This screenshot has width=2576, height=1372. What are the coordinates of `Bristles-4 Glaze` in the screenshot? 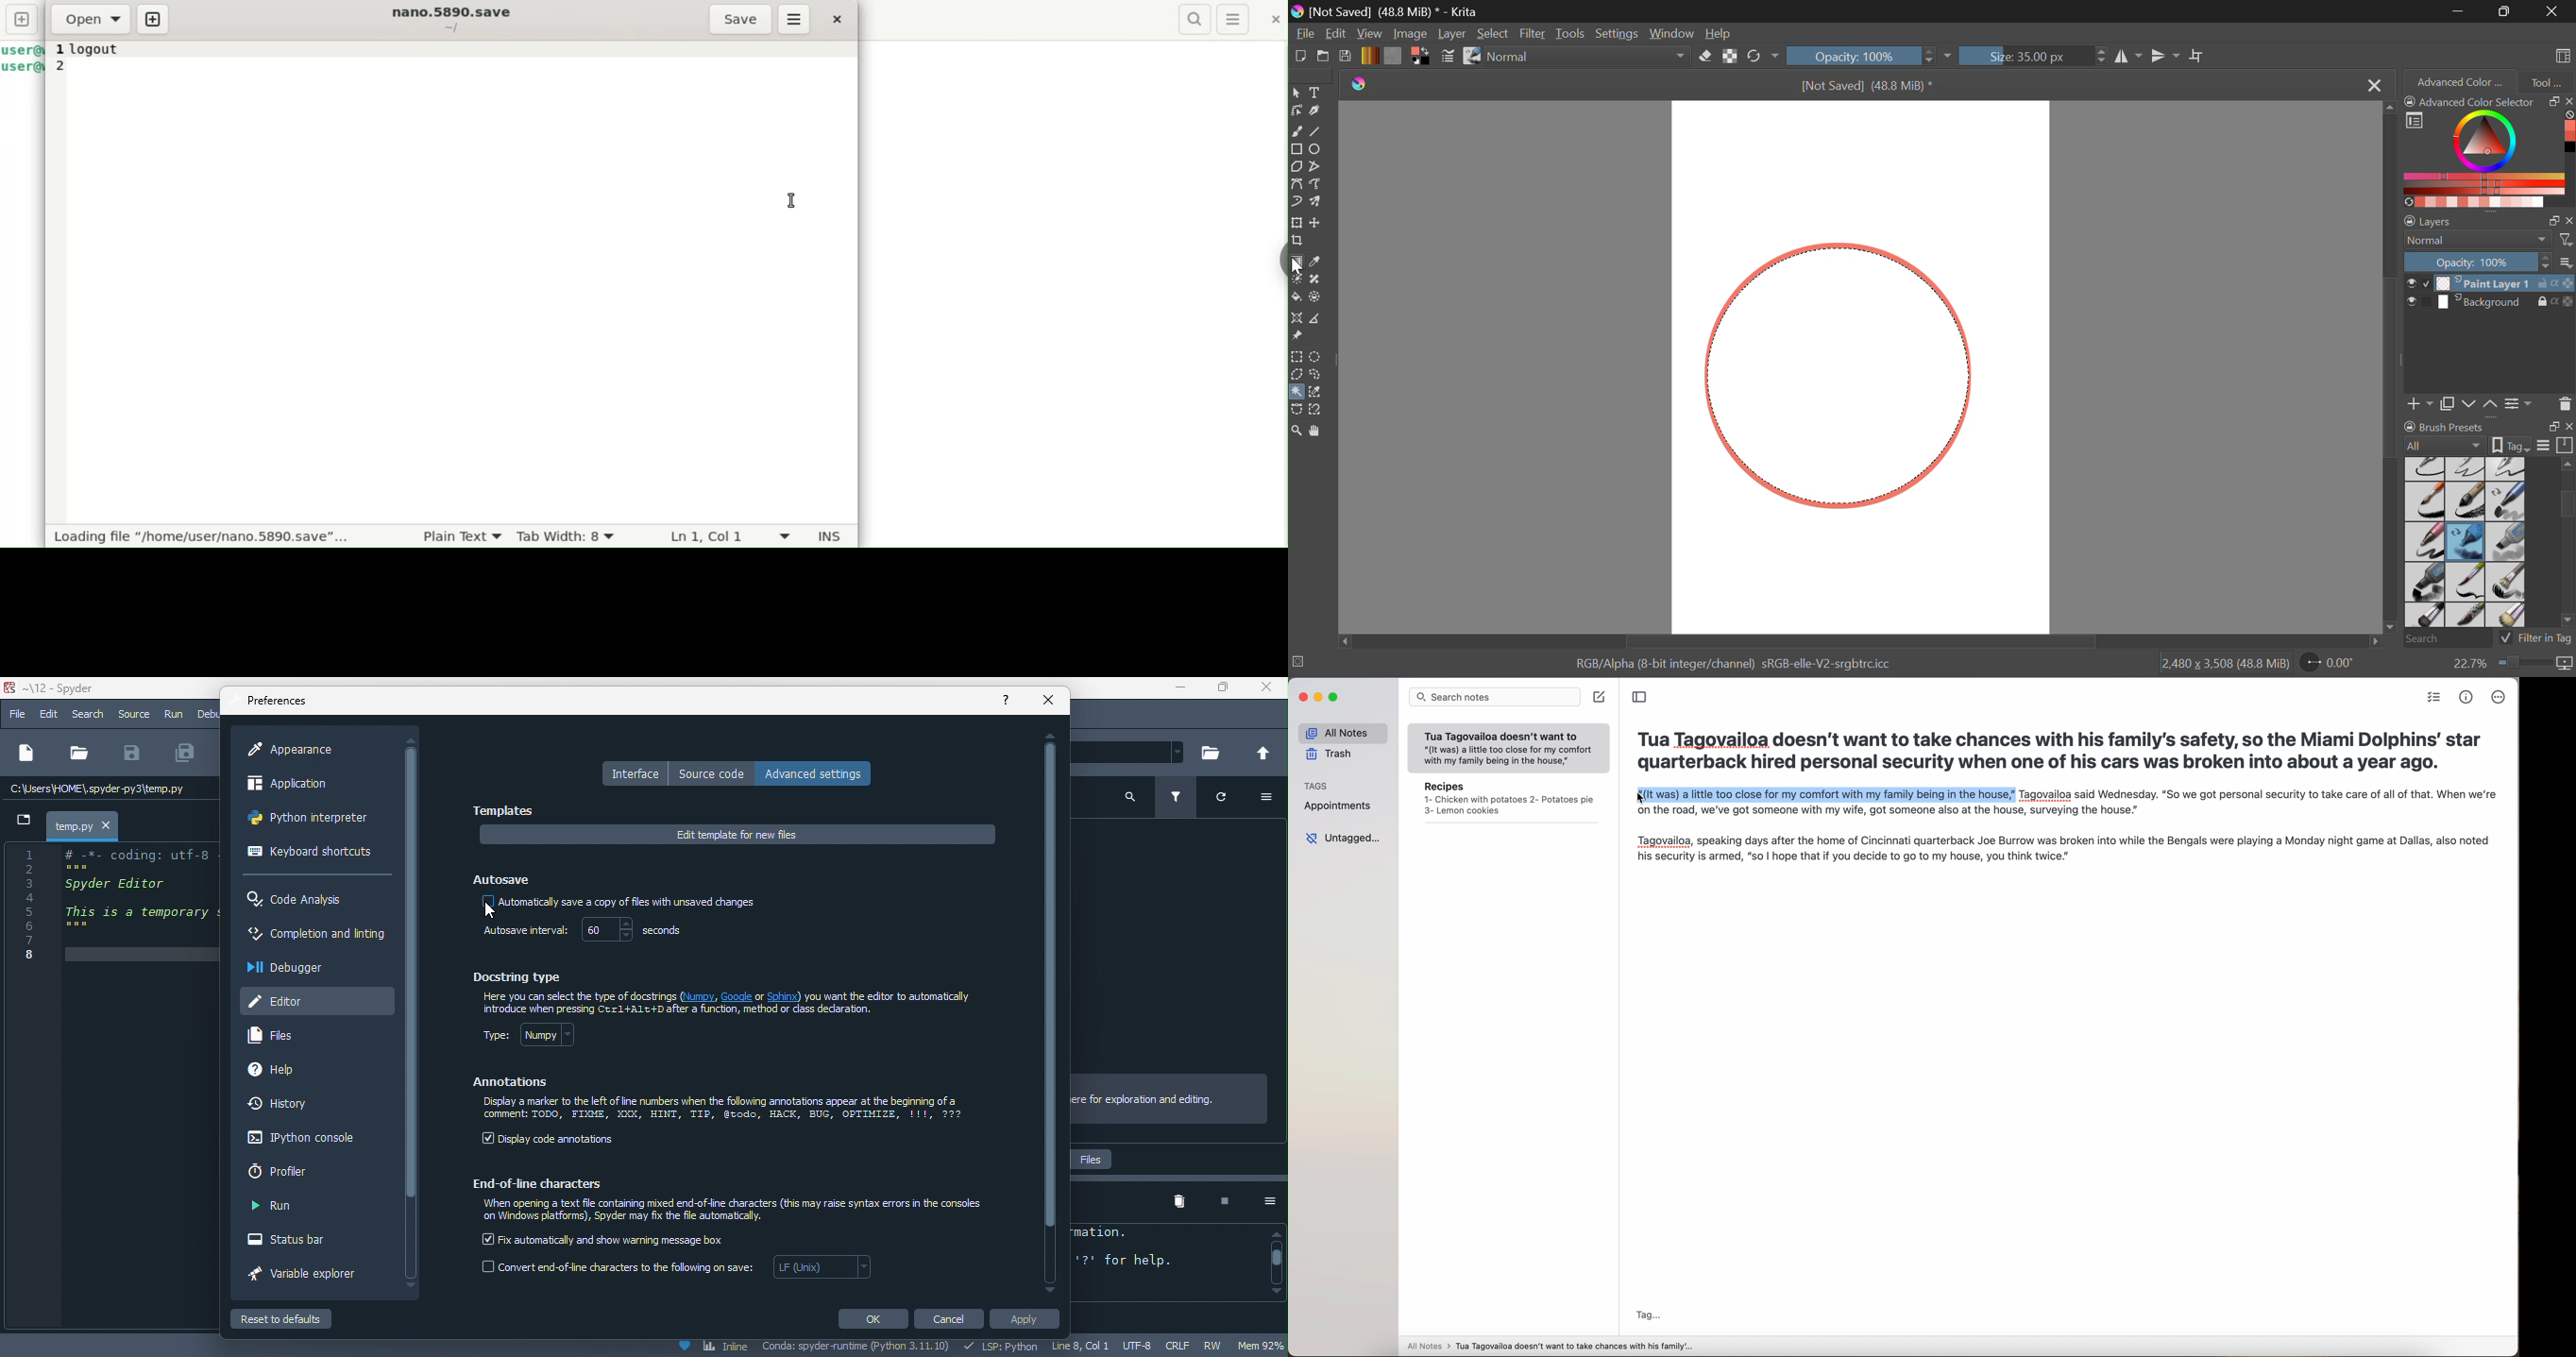 It's located at (2467, 617).